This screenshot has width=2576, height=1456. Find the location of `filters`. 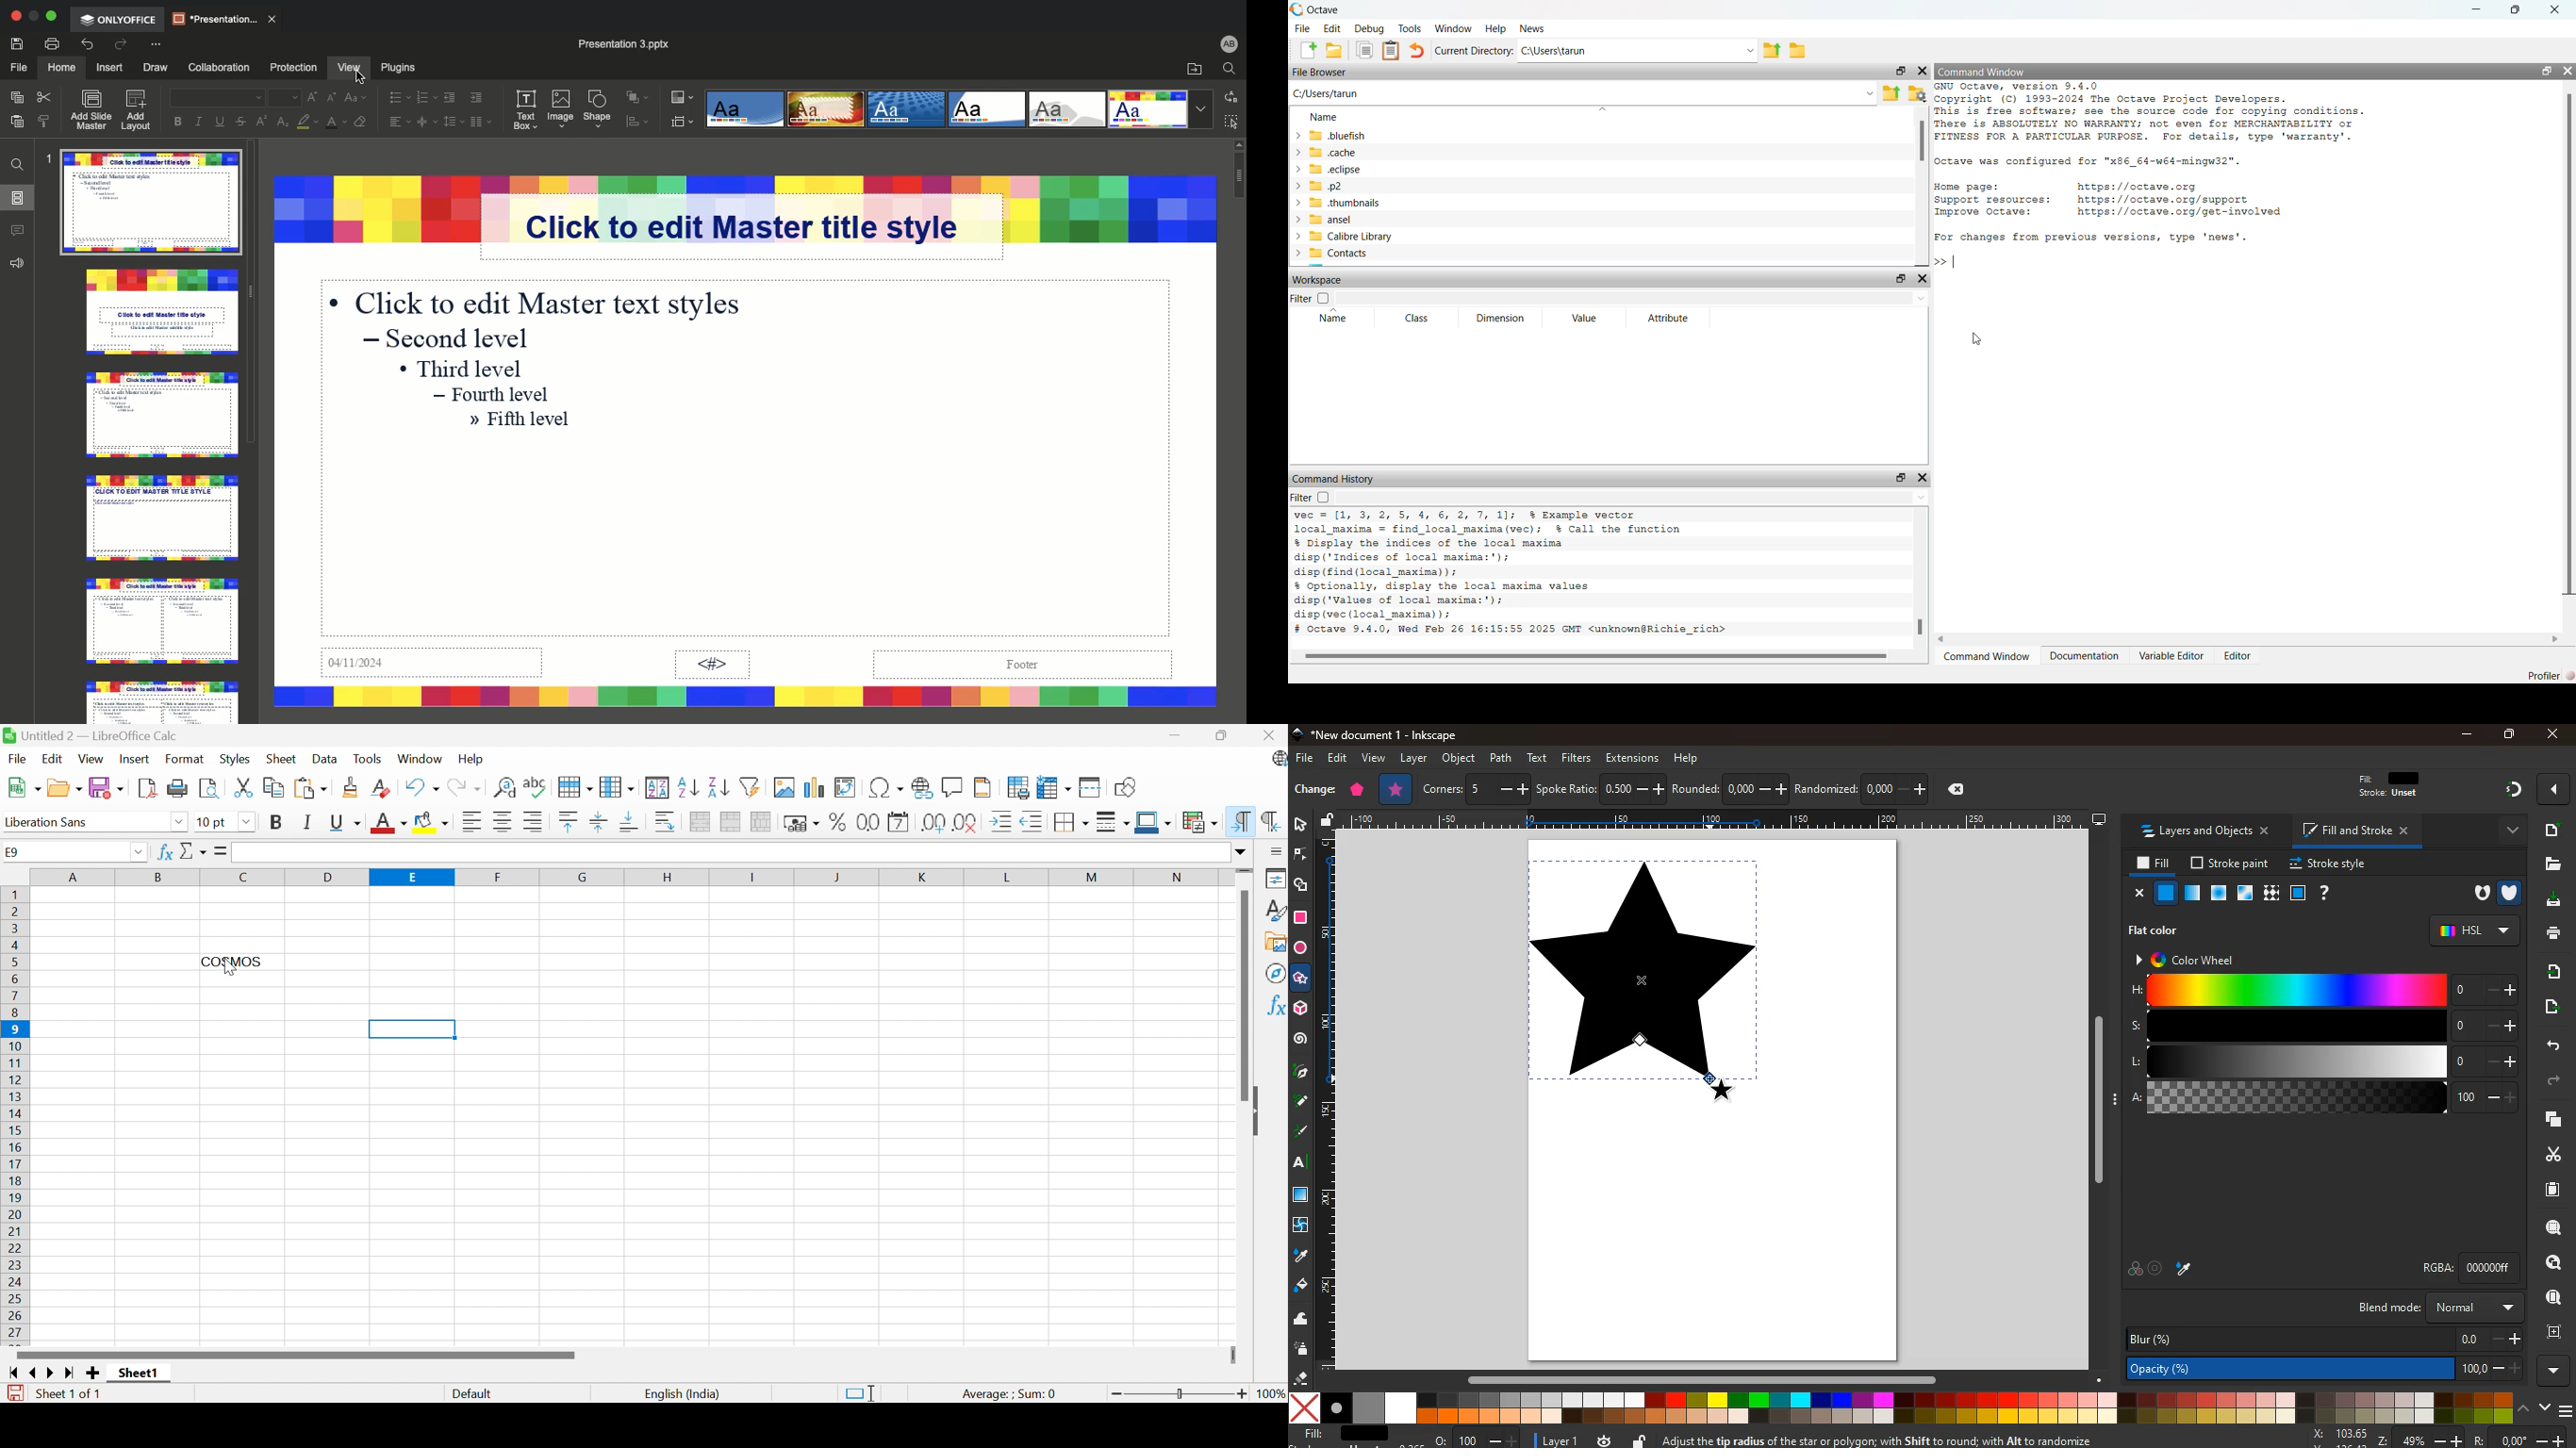

filters is located at coordinates (1577, 757).